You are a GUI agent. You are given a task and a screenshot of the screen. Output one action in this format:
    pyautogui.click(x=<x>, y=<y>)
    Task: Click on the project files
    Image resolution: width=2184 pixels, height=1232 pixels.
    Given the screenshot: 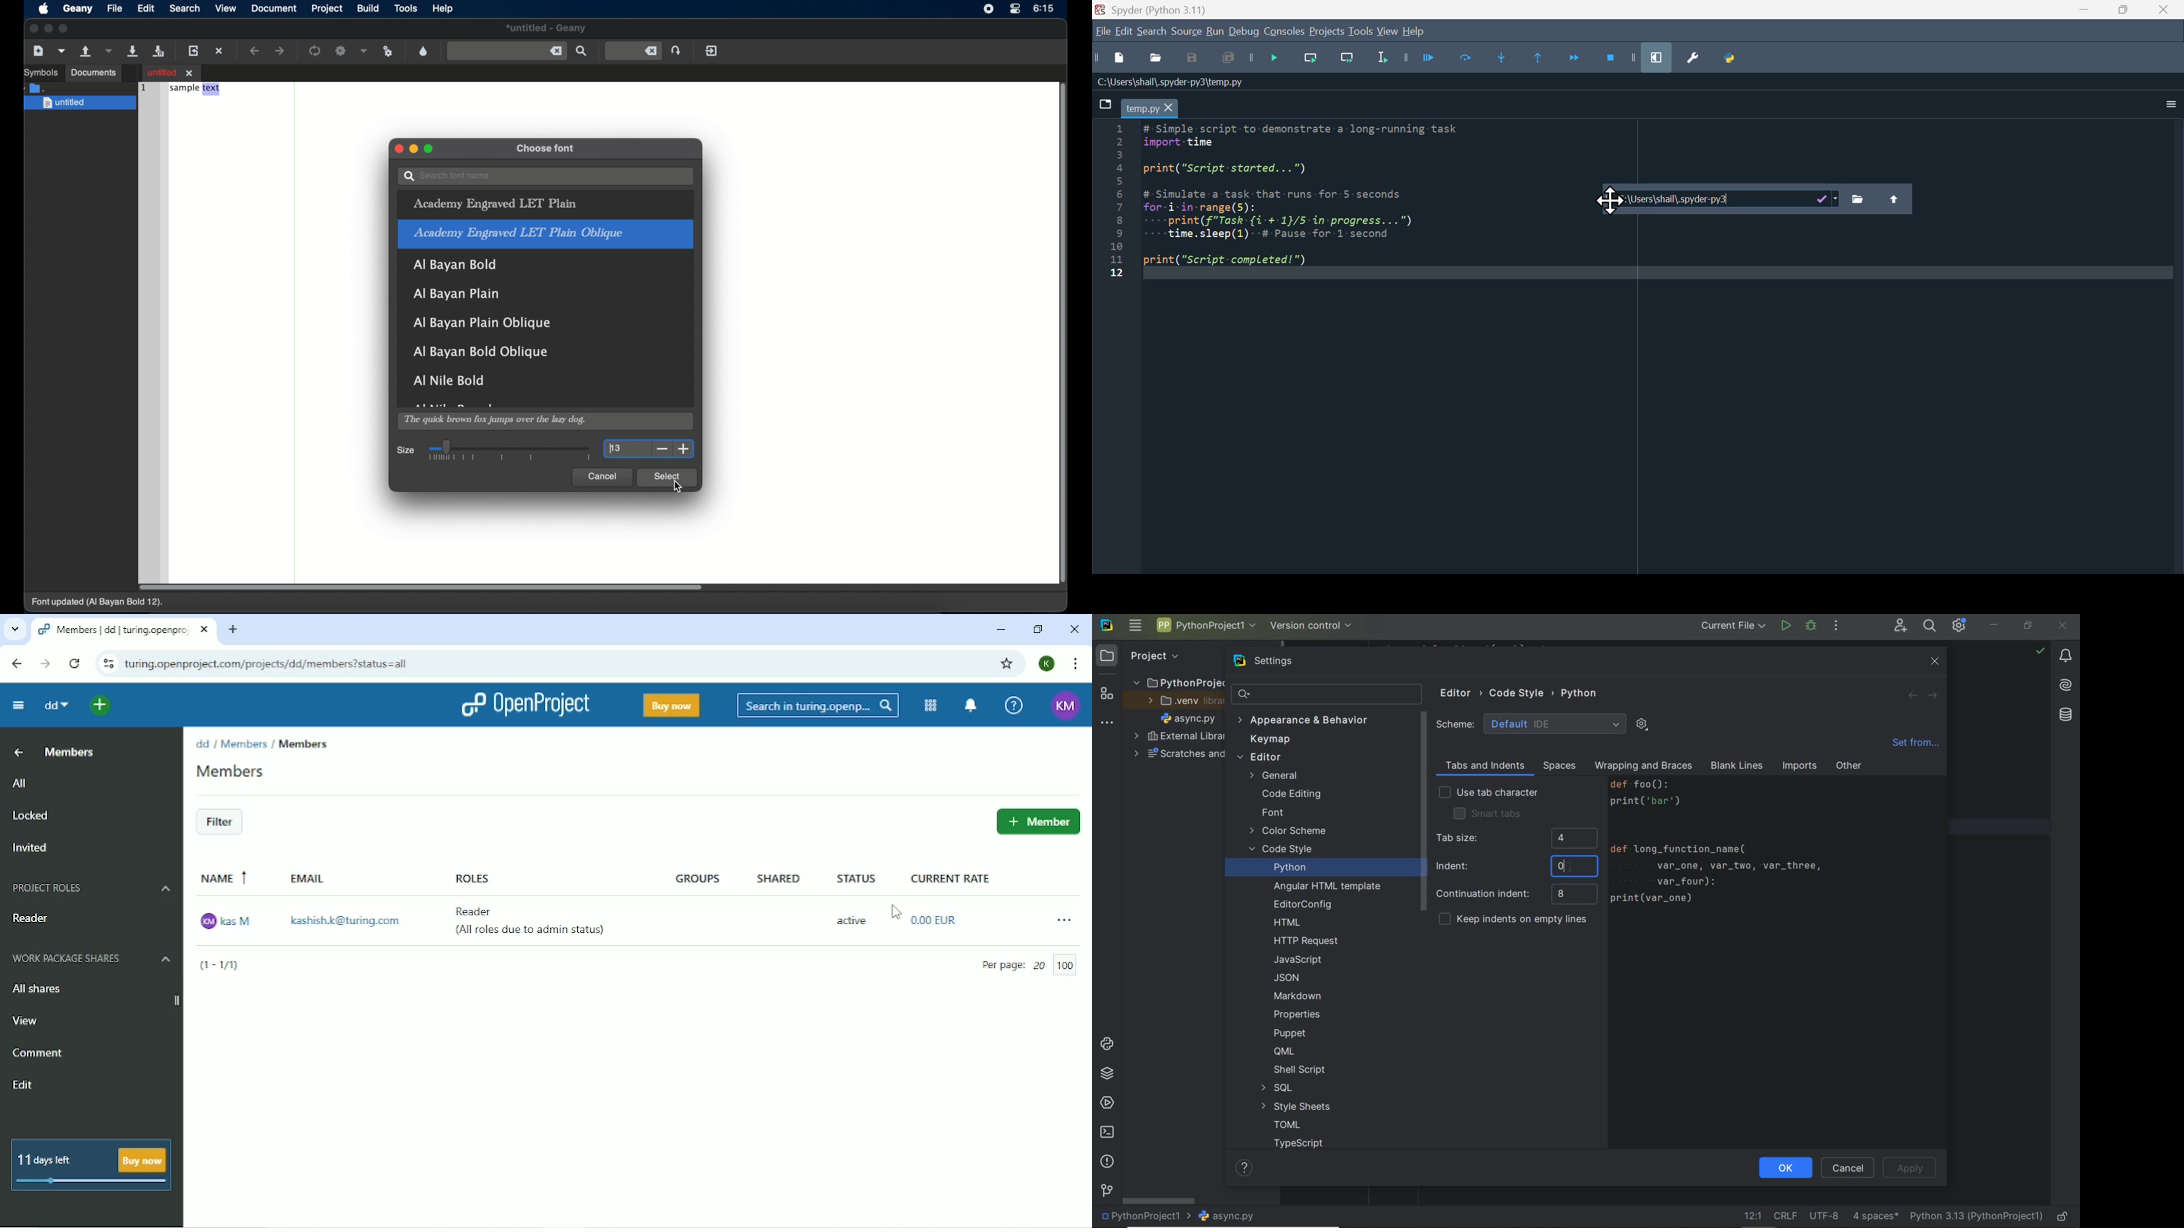 What is the action you would take?
    pyautogui.click(x=1188, y=719)
    